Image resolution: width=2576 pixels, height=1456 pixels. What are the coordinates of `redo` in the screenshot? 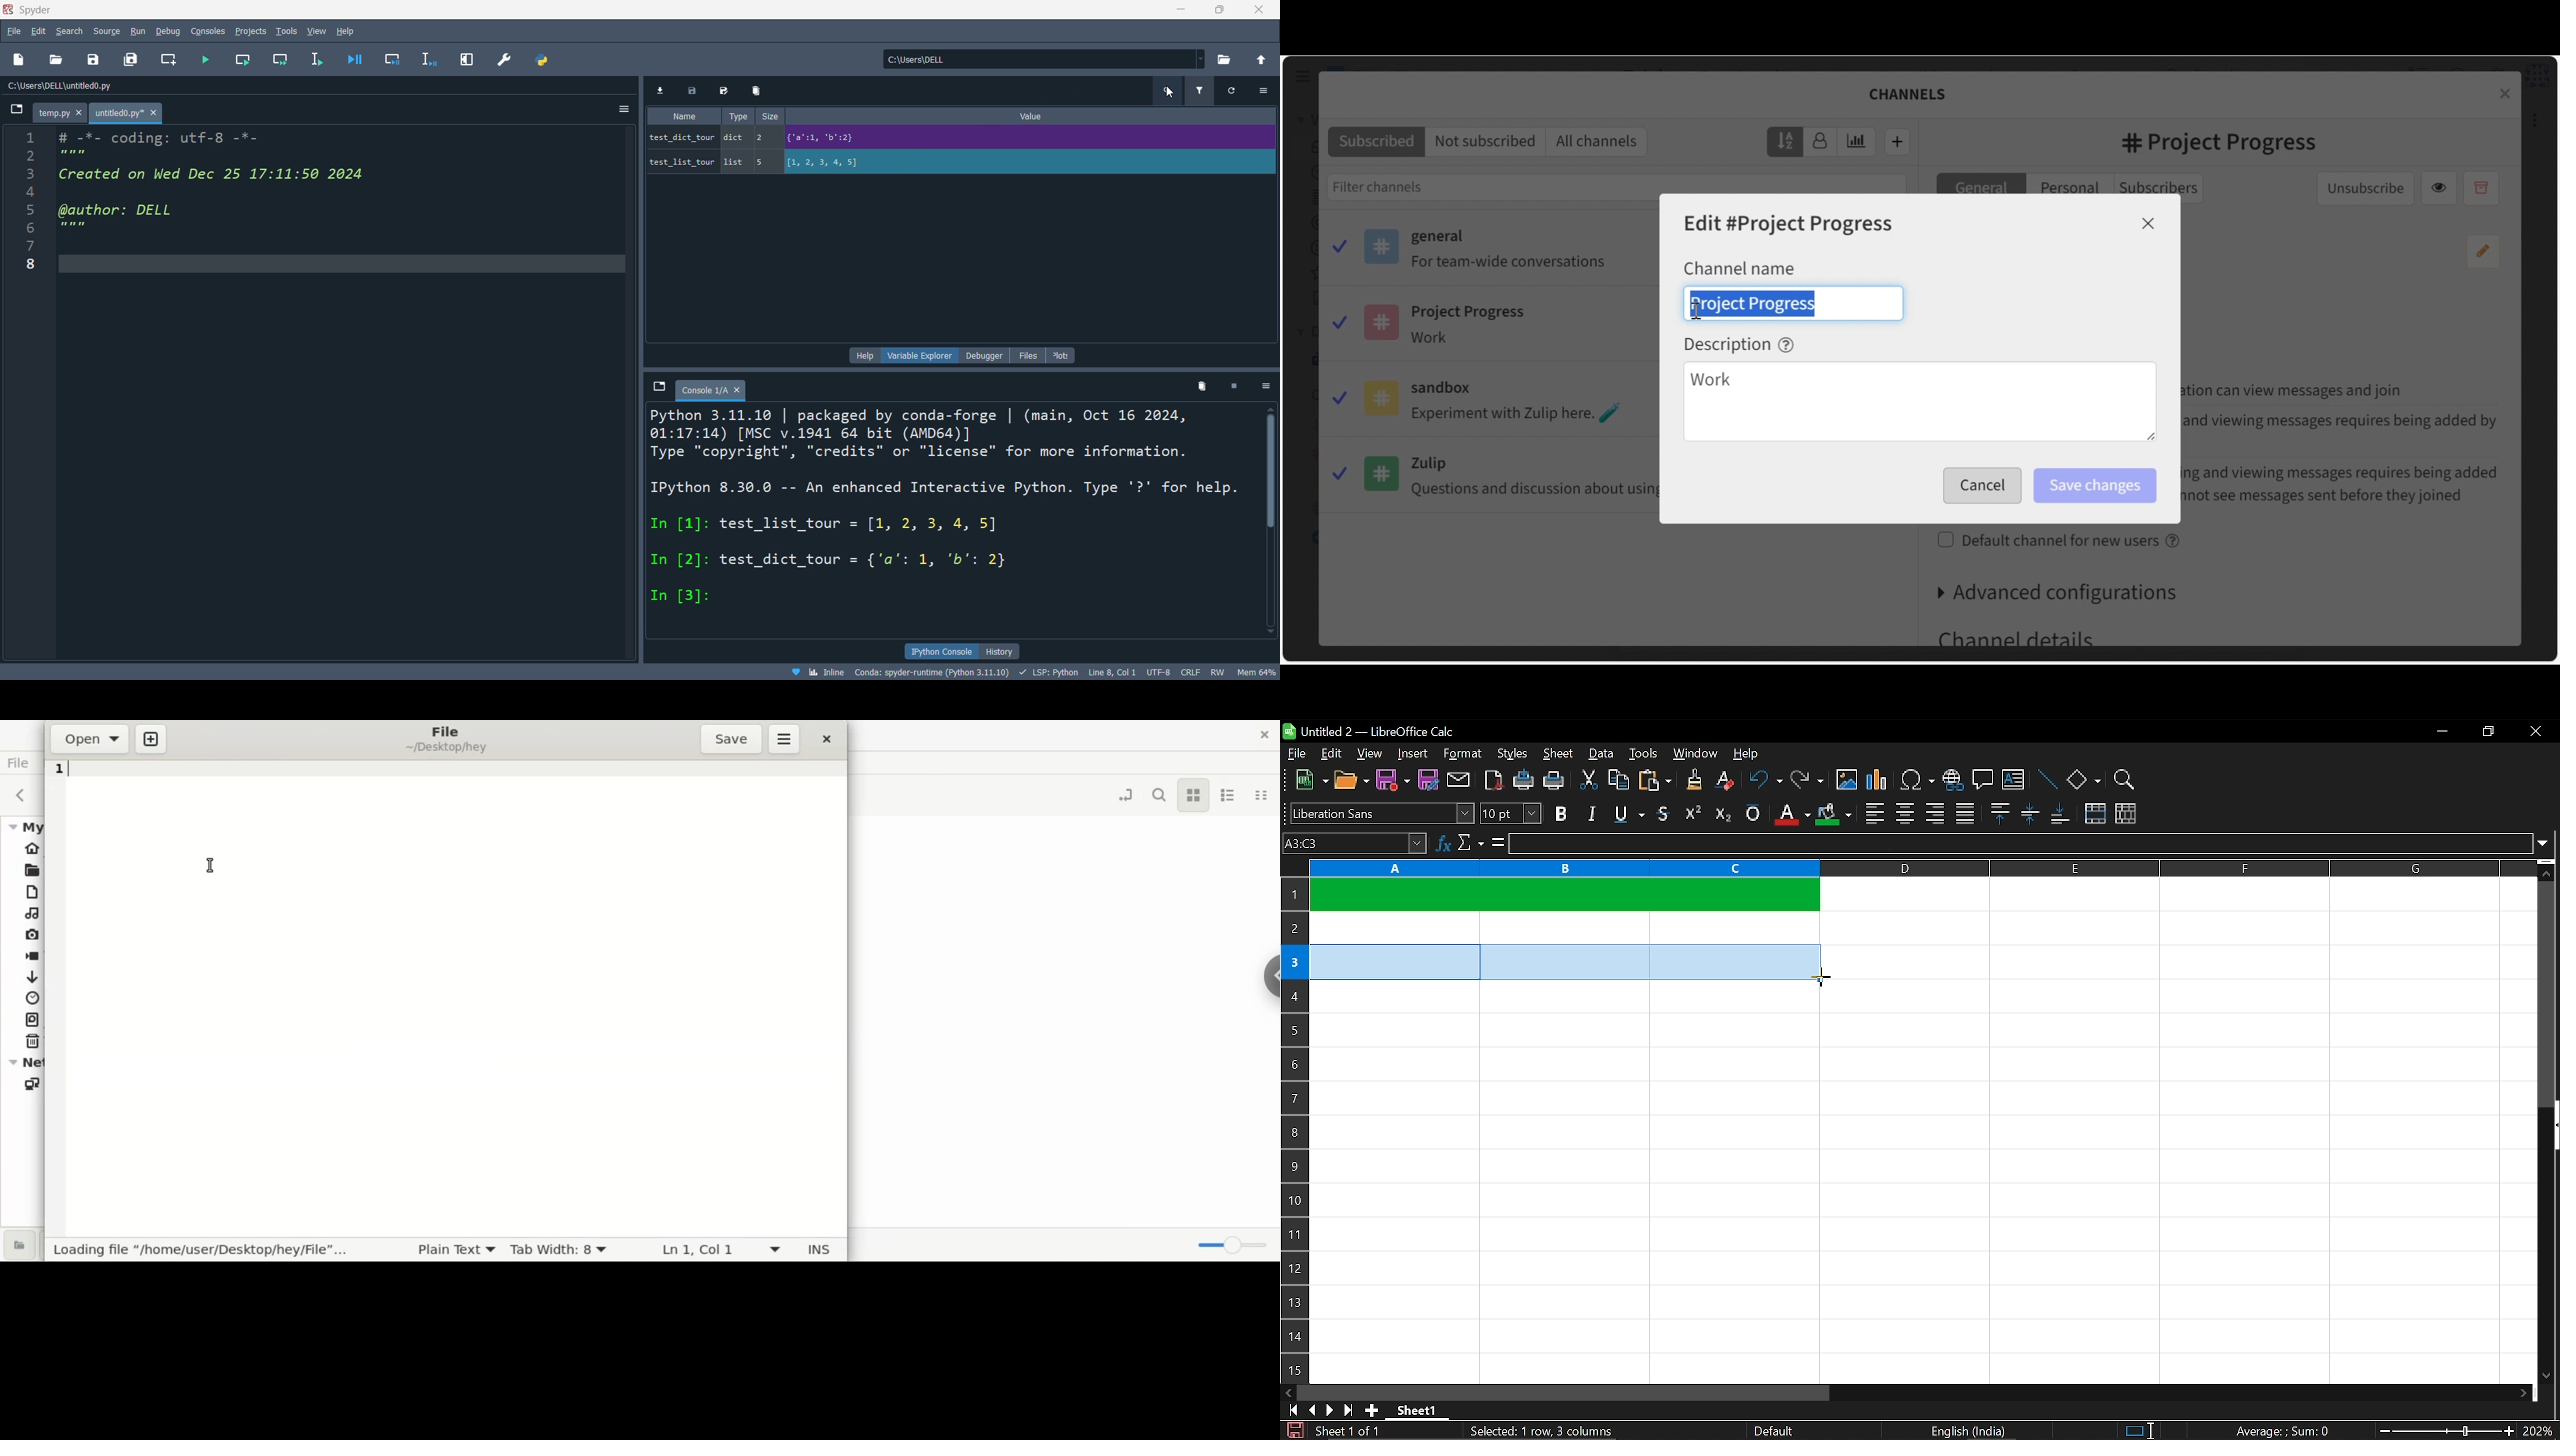 It's located at (1808, 781).